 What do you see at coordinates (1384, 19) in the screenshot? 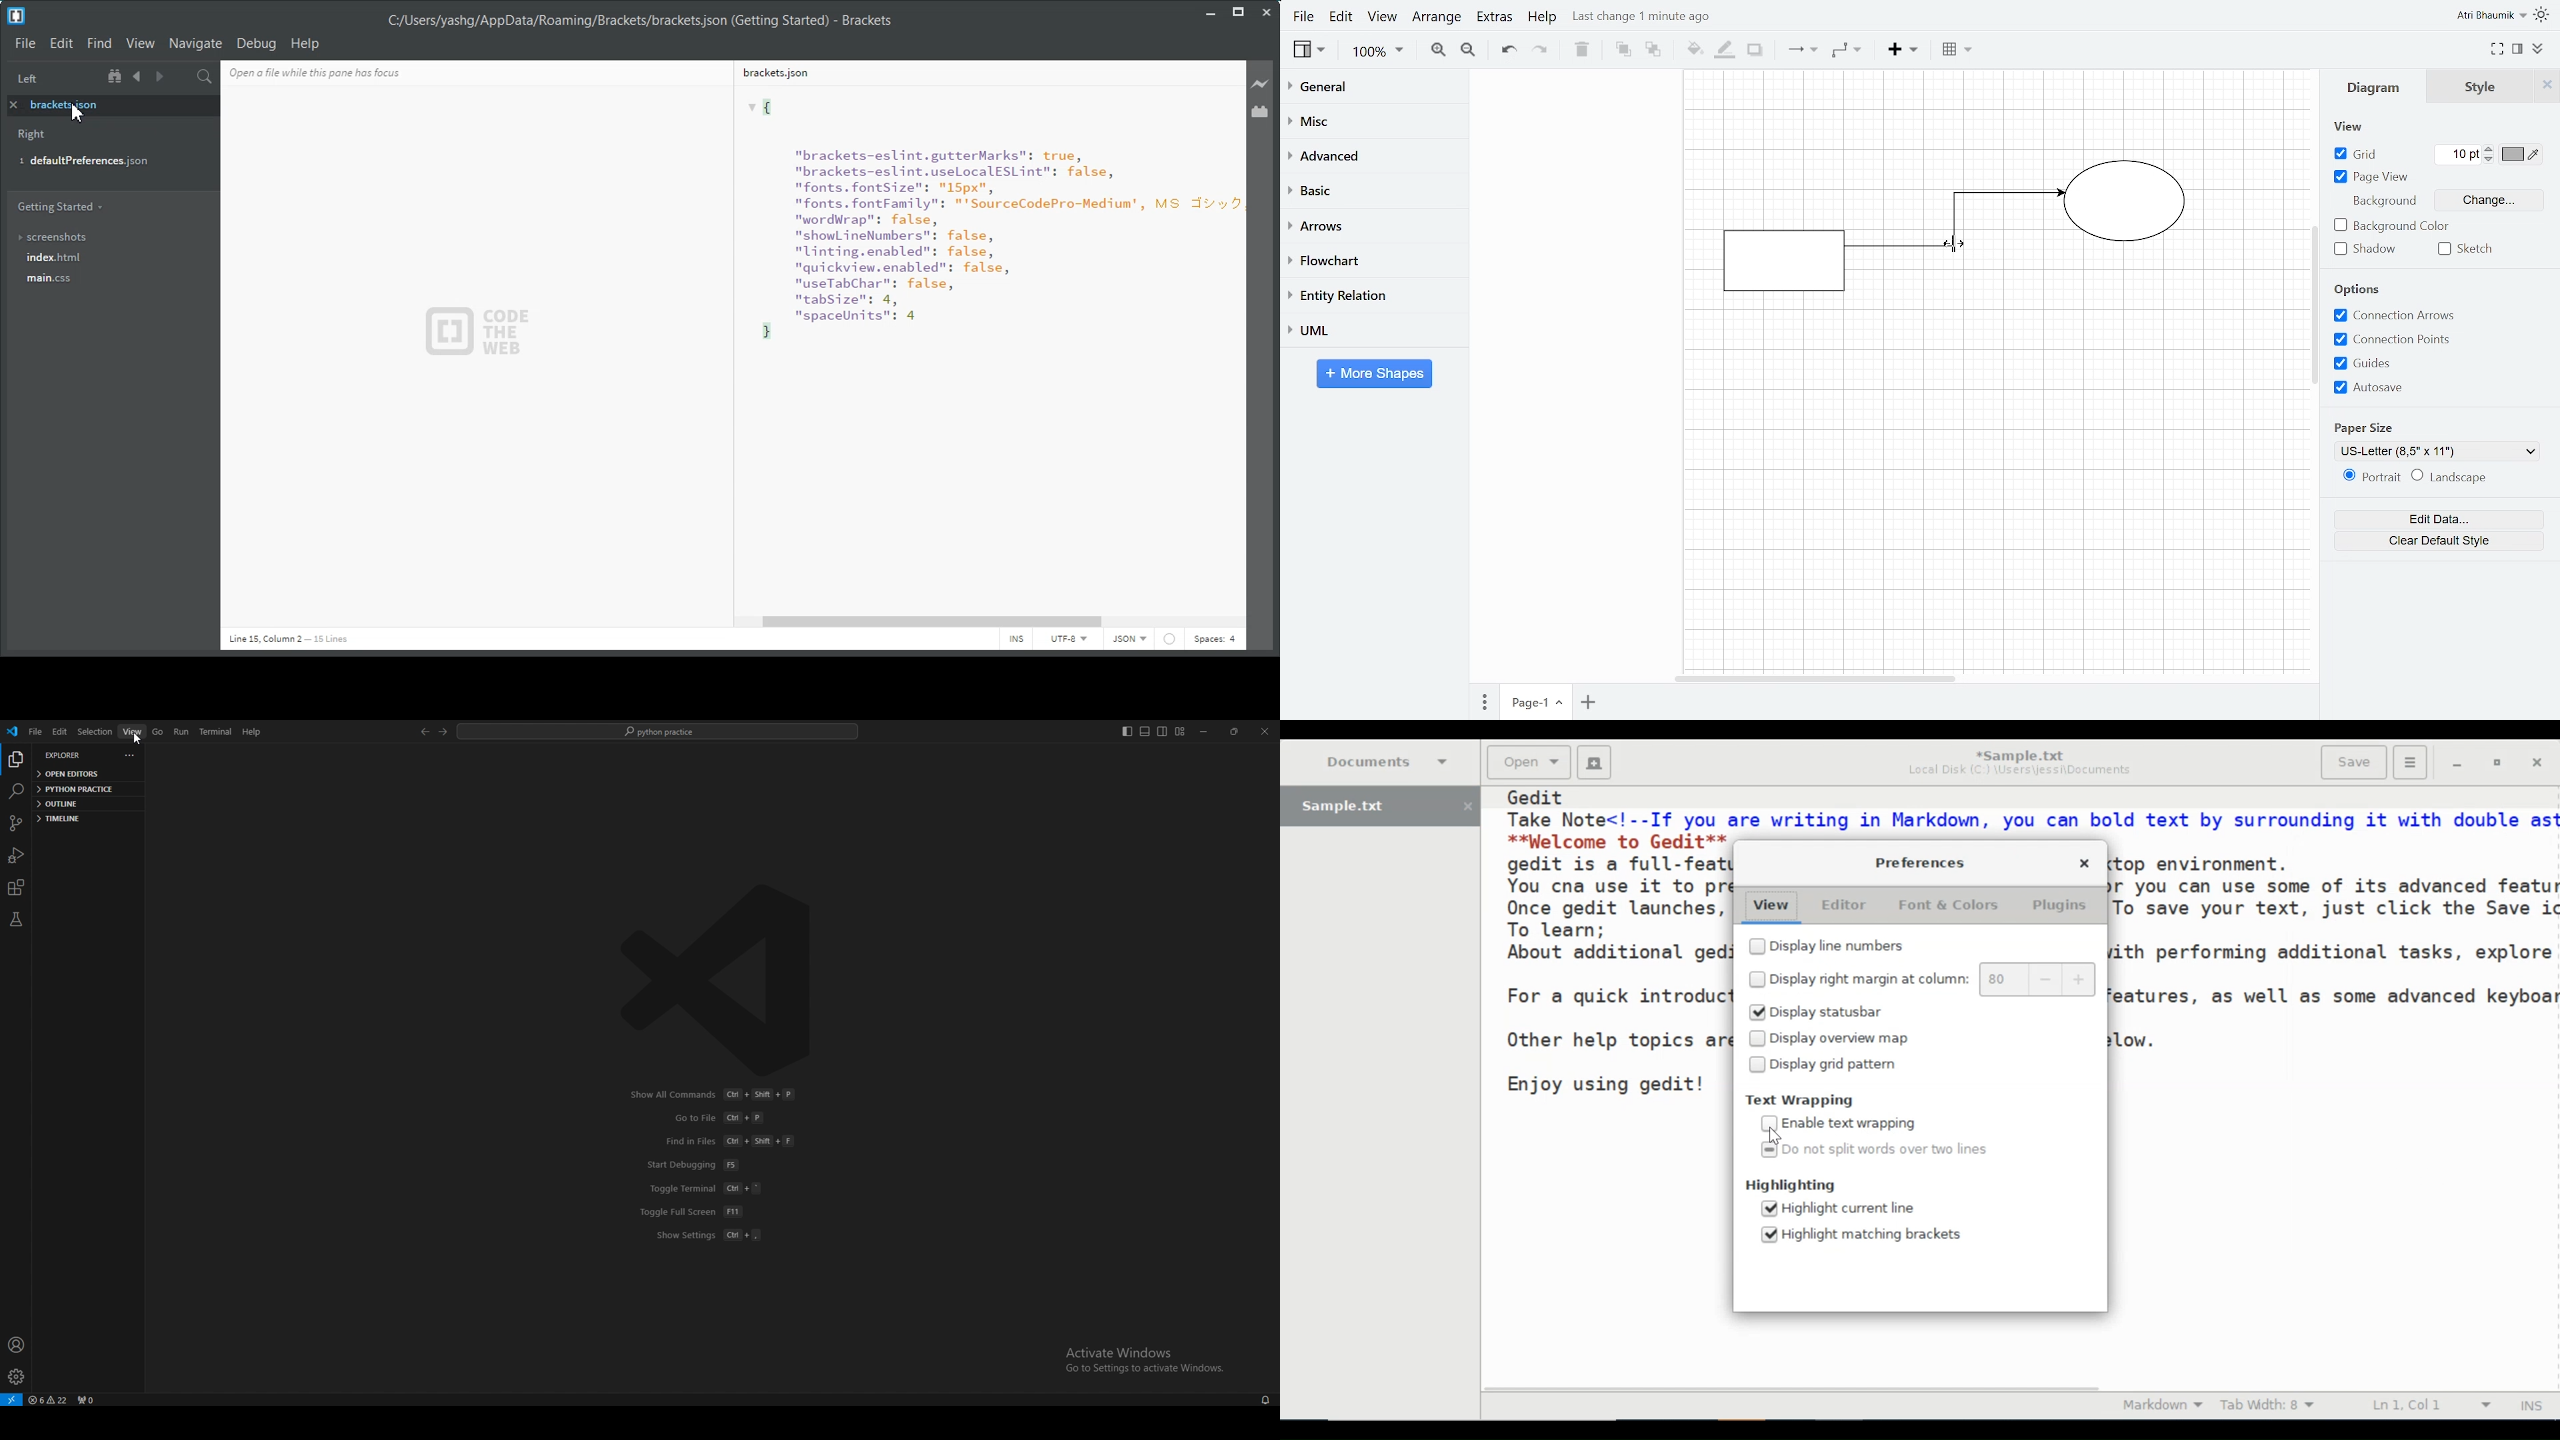
I see `View` at bounding box center [1384, 19].